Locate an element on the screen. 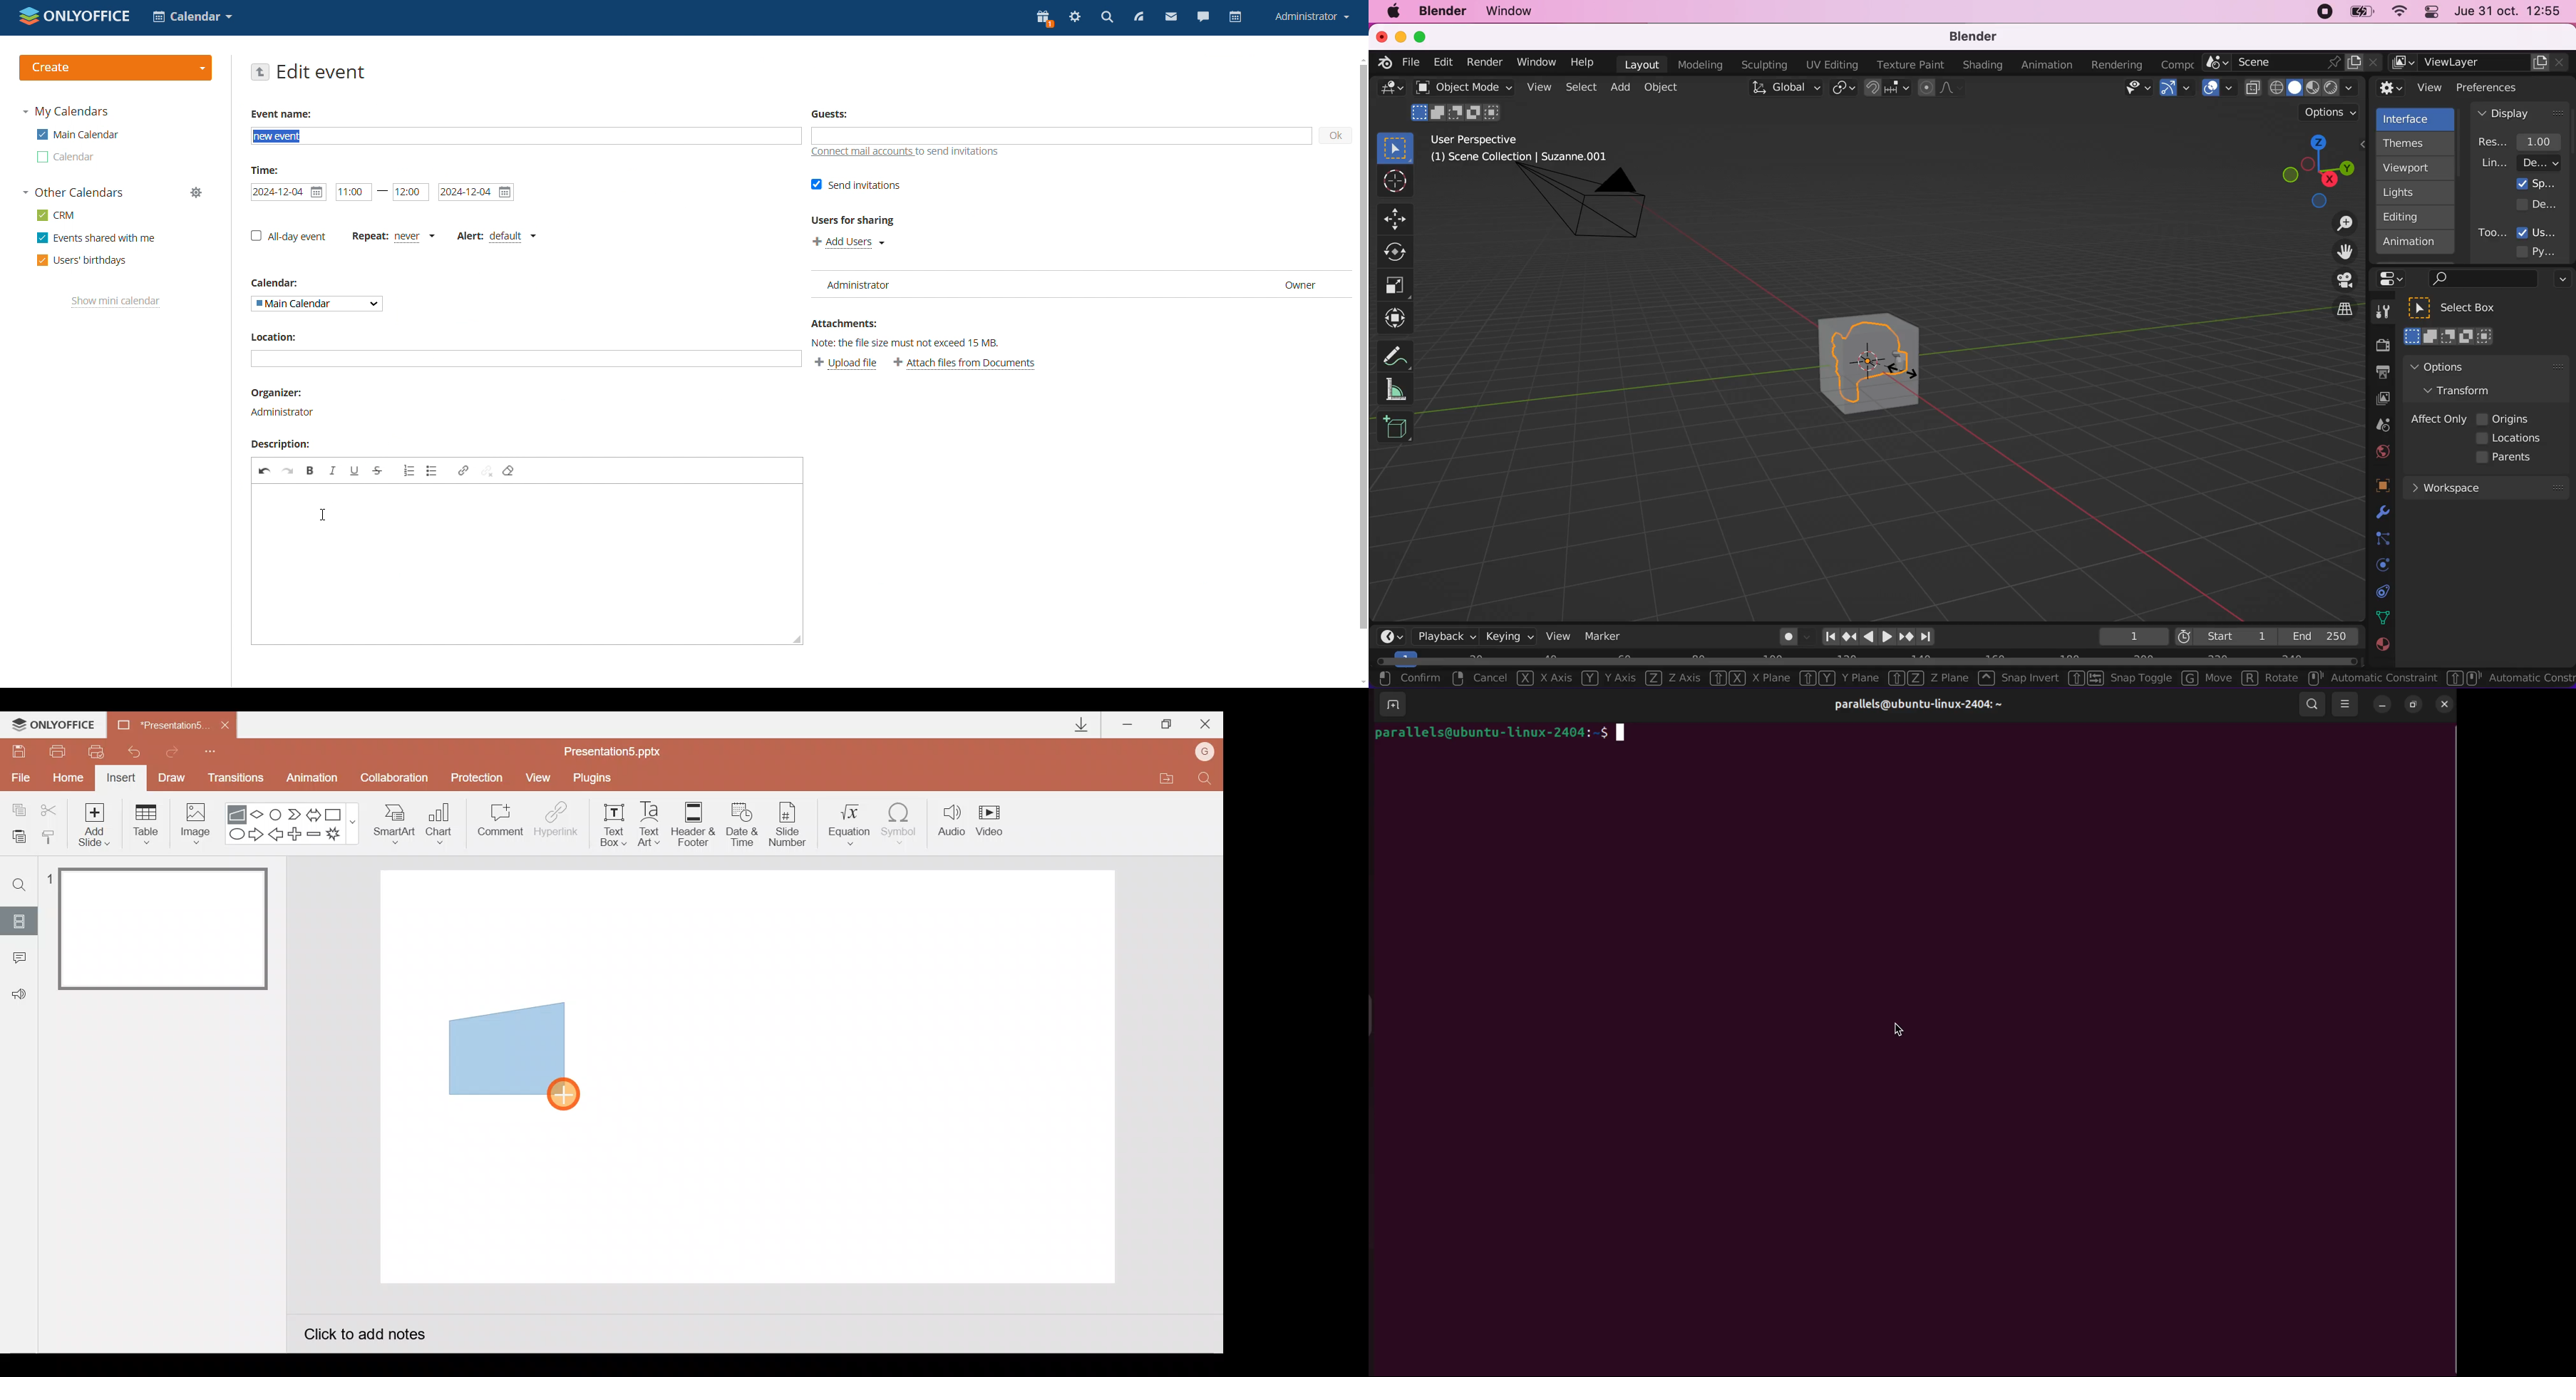 The height and width of the screenshot is (1400, 2576). jue 31 oct. 12:55 is located at coordinates (2509, 11).